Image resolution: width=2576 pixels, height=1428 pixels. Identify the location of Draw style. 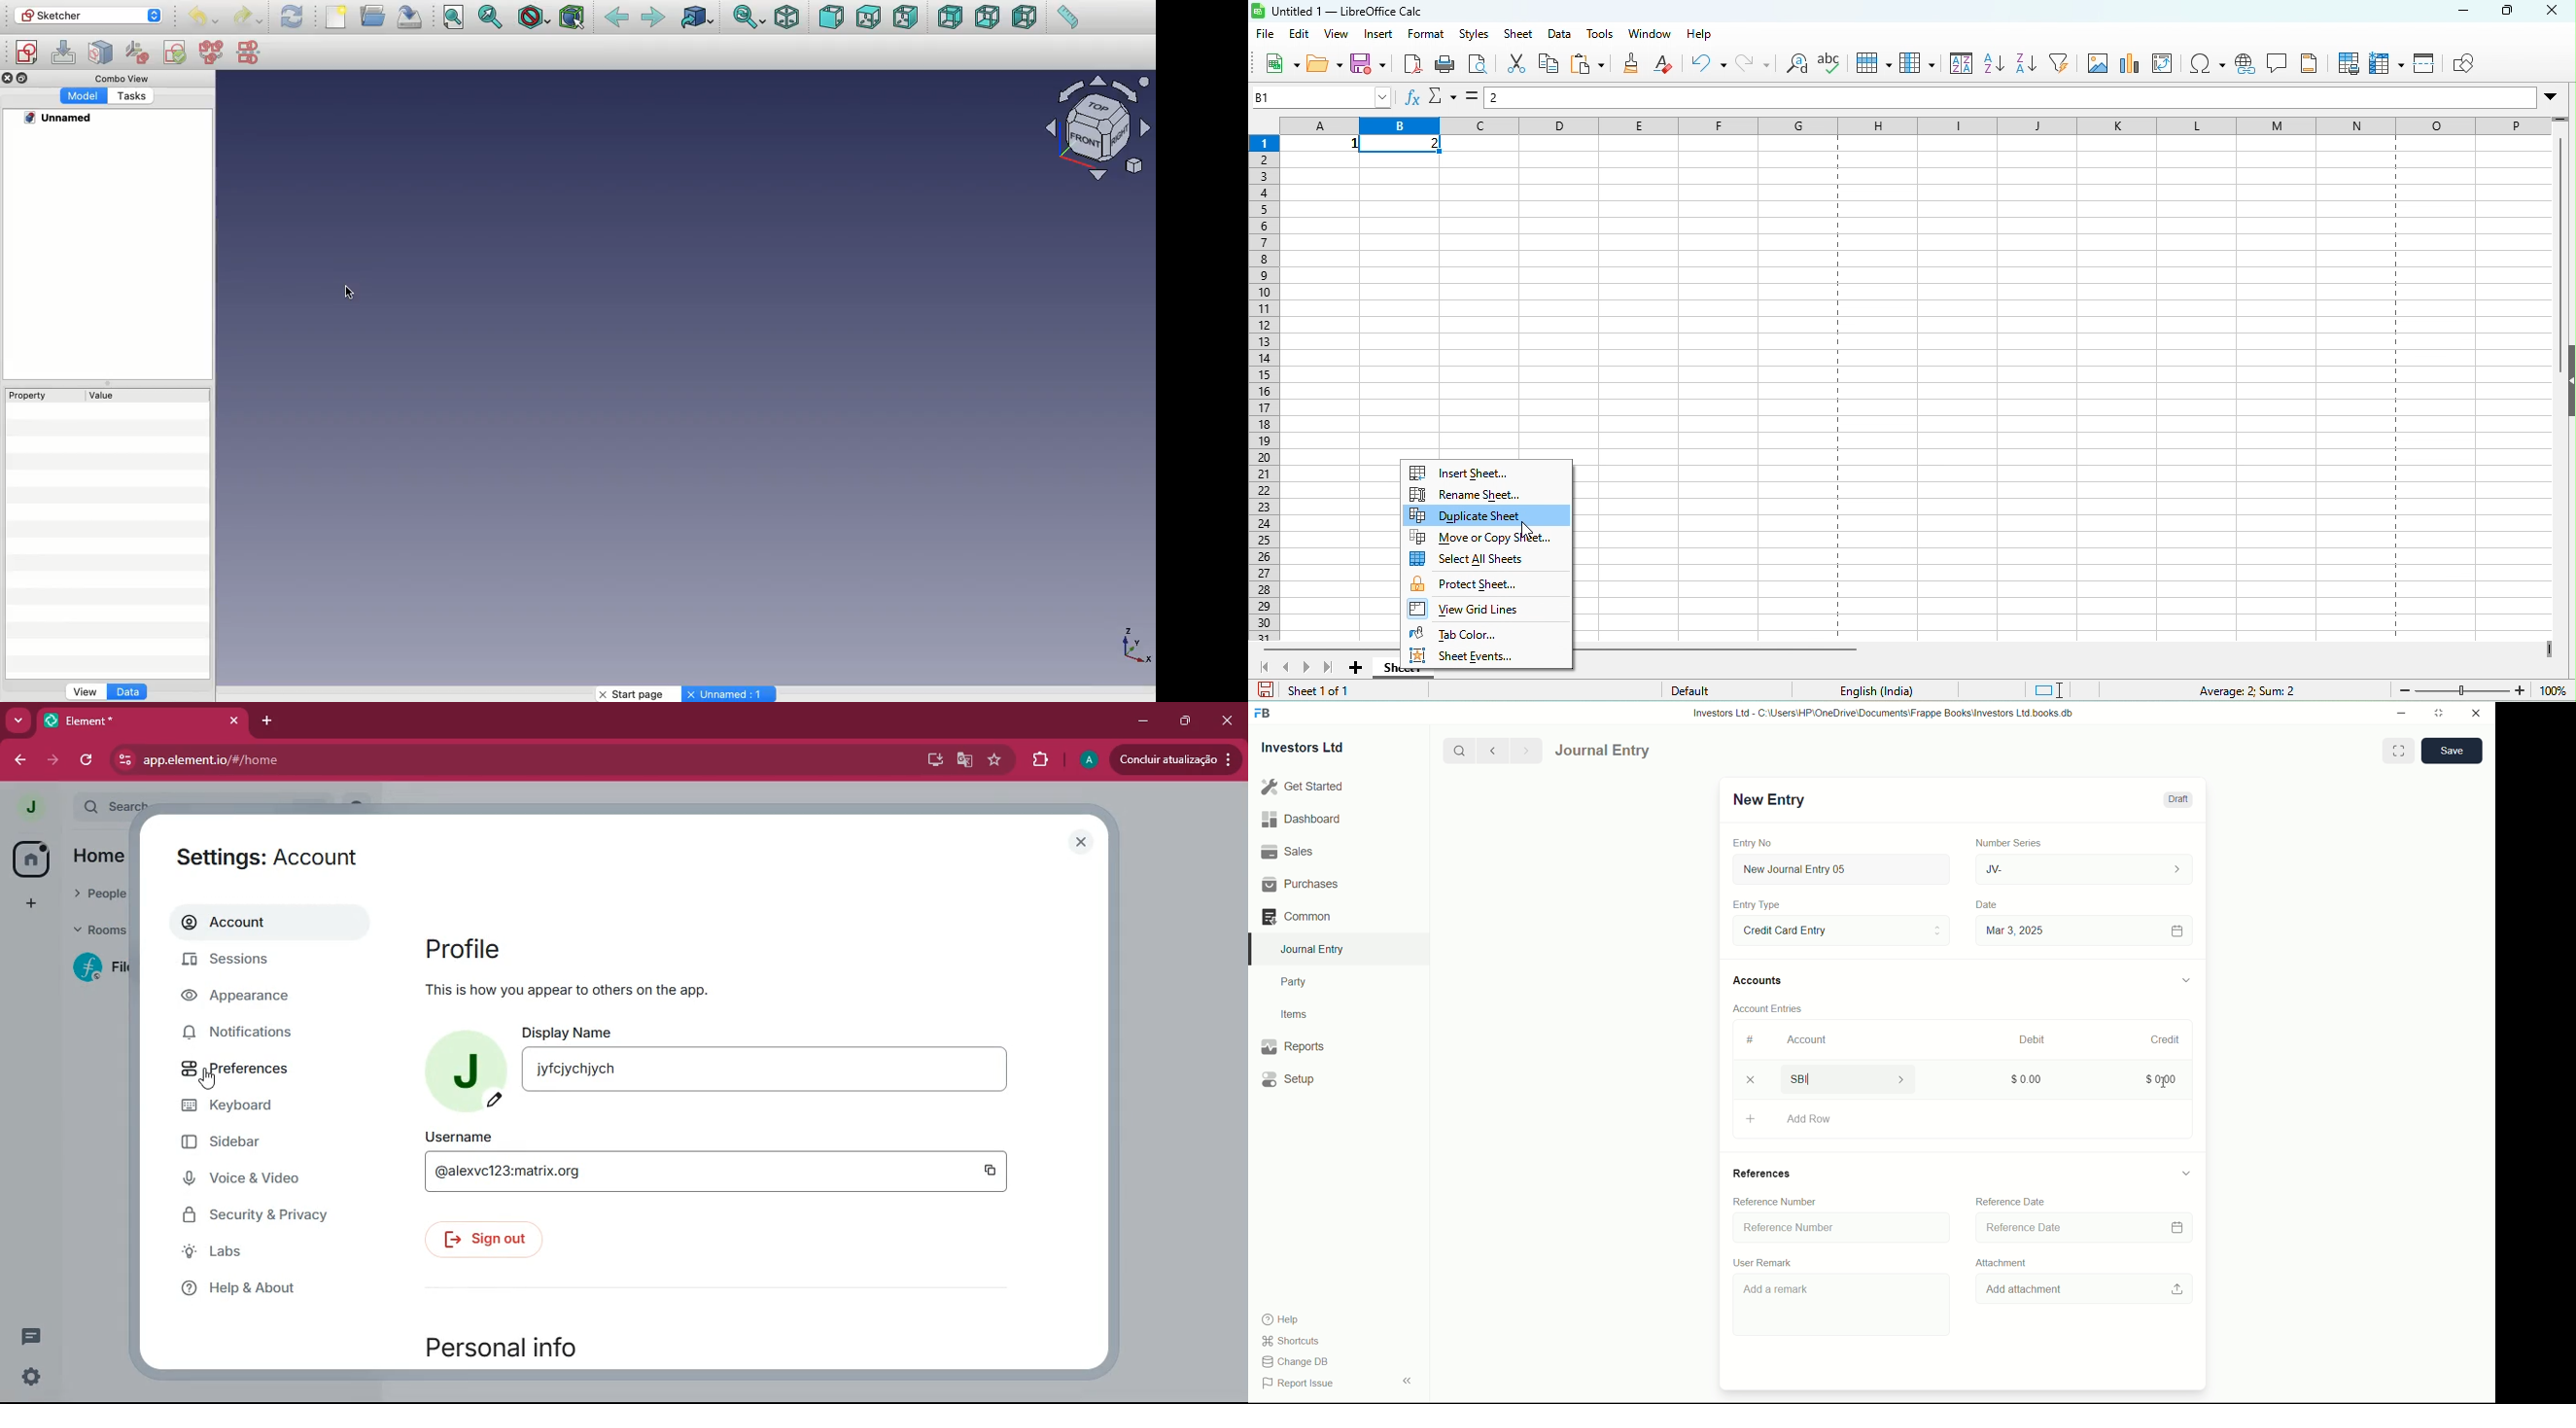
(536, 18).